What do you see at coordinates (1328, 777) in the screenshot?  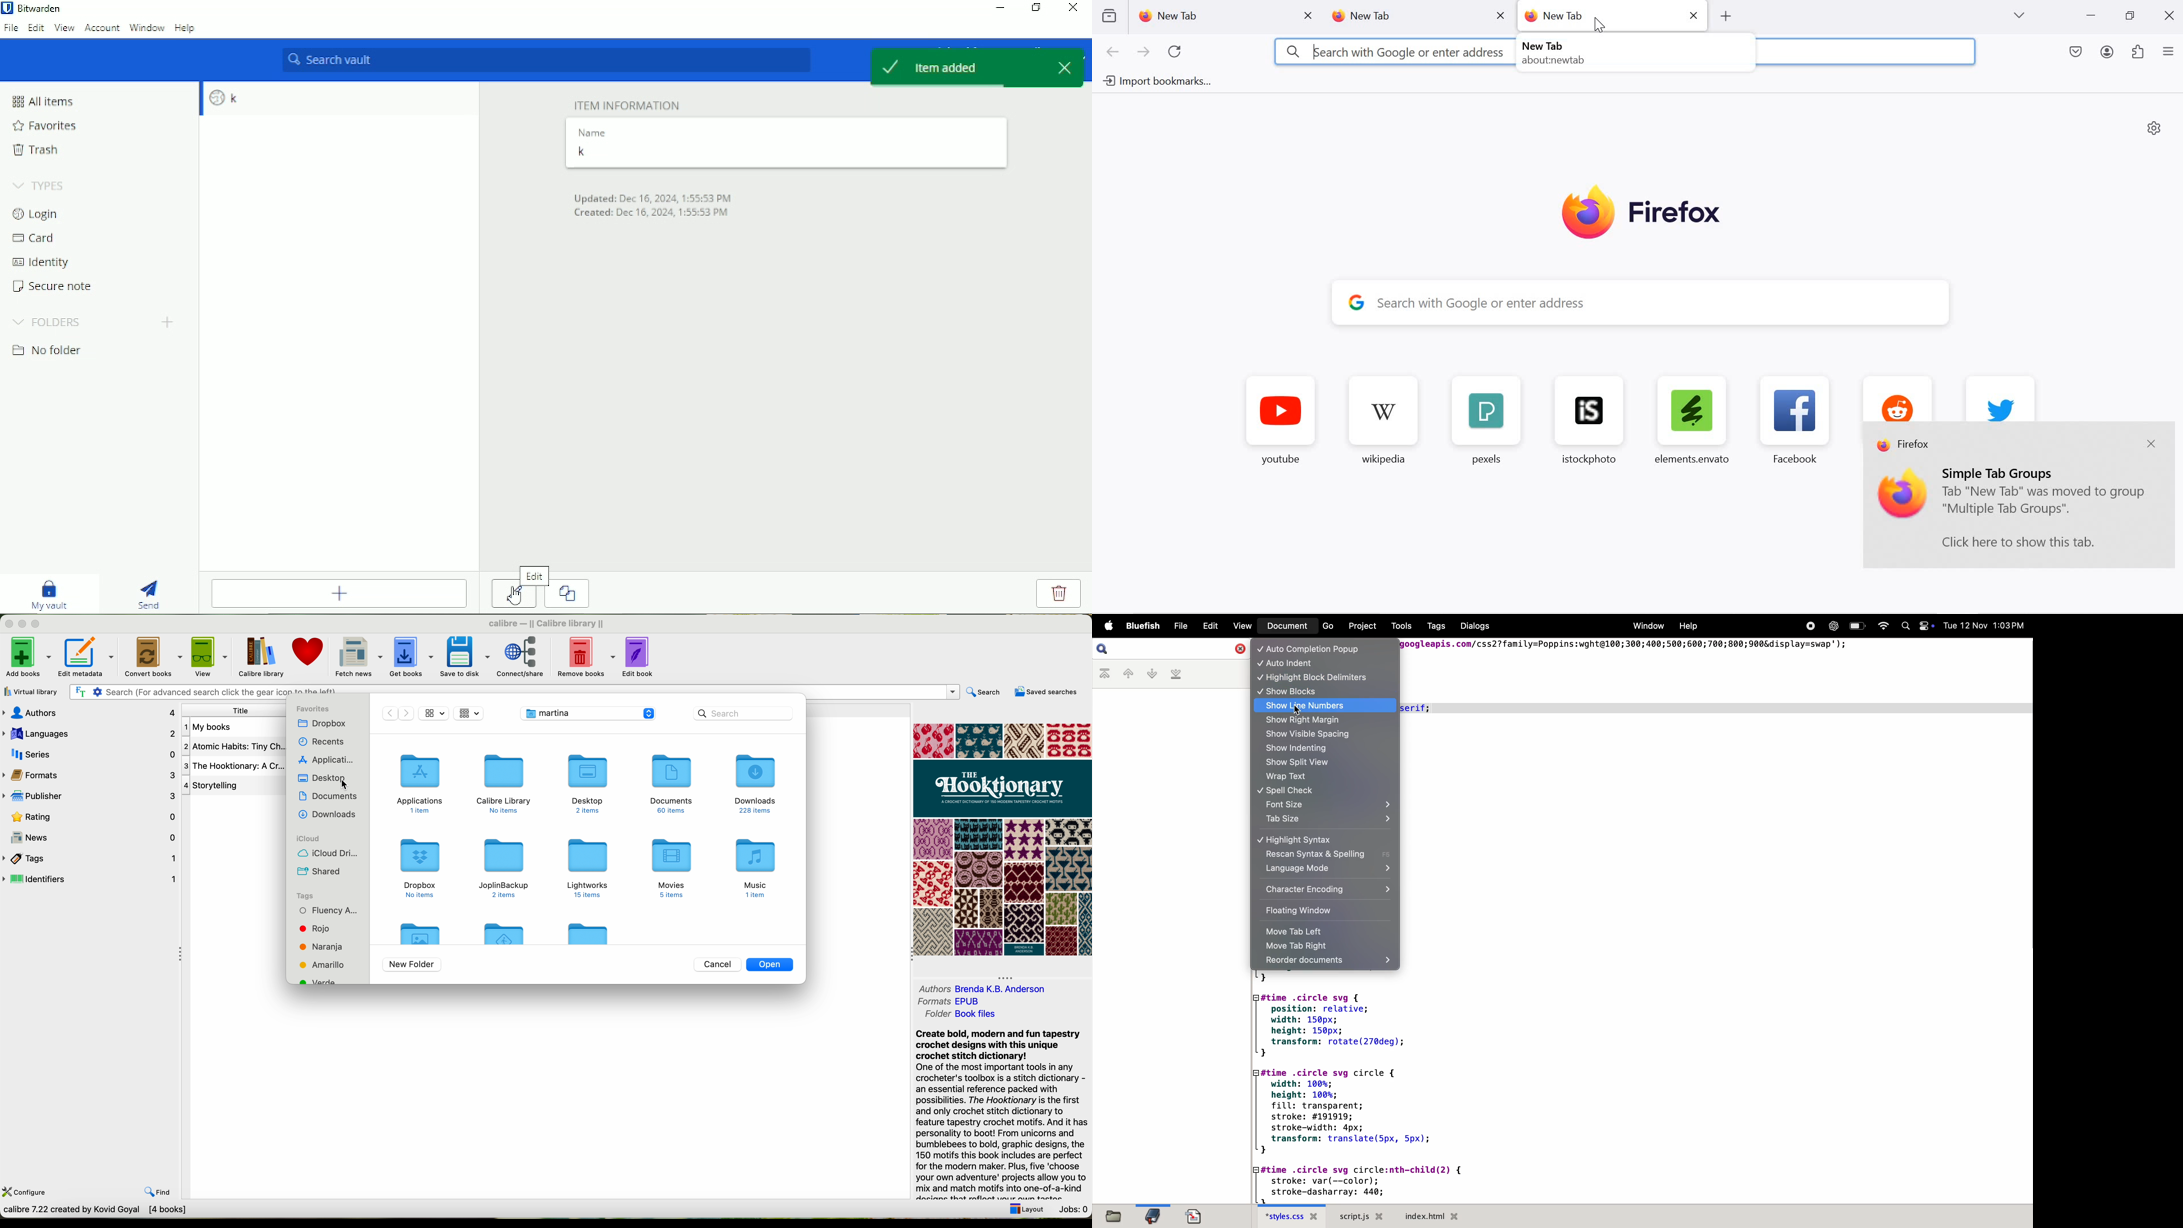 I see `wrap text` at bounding box center [1328, 777].